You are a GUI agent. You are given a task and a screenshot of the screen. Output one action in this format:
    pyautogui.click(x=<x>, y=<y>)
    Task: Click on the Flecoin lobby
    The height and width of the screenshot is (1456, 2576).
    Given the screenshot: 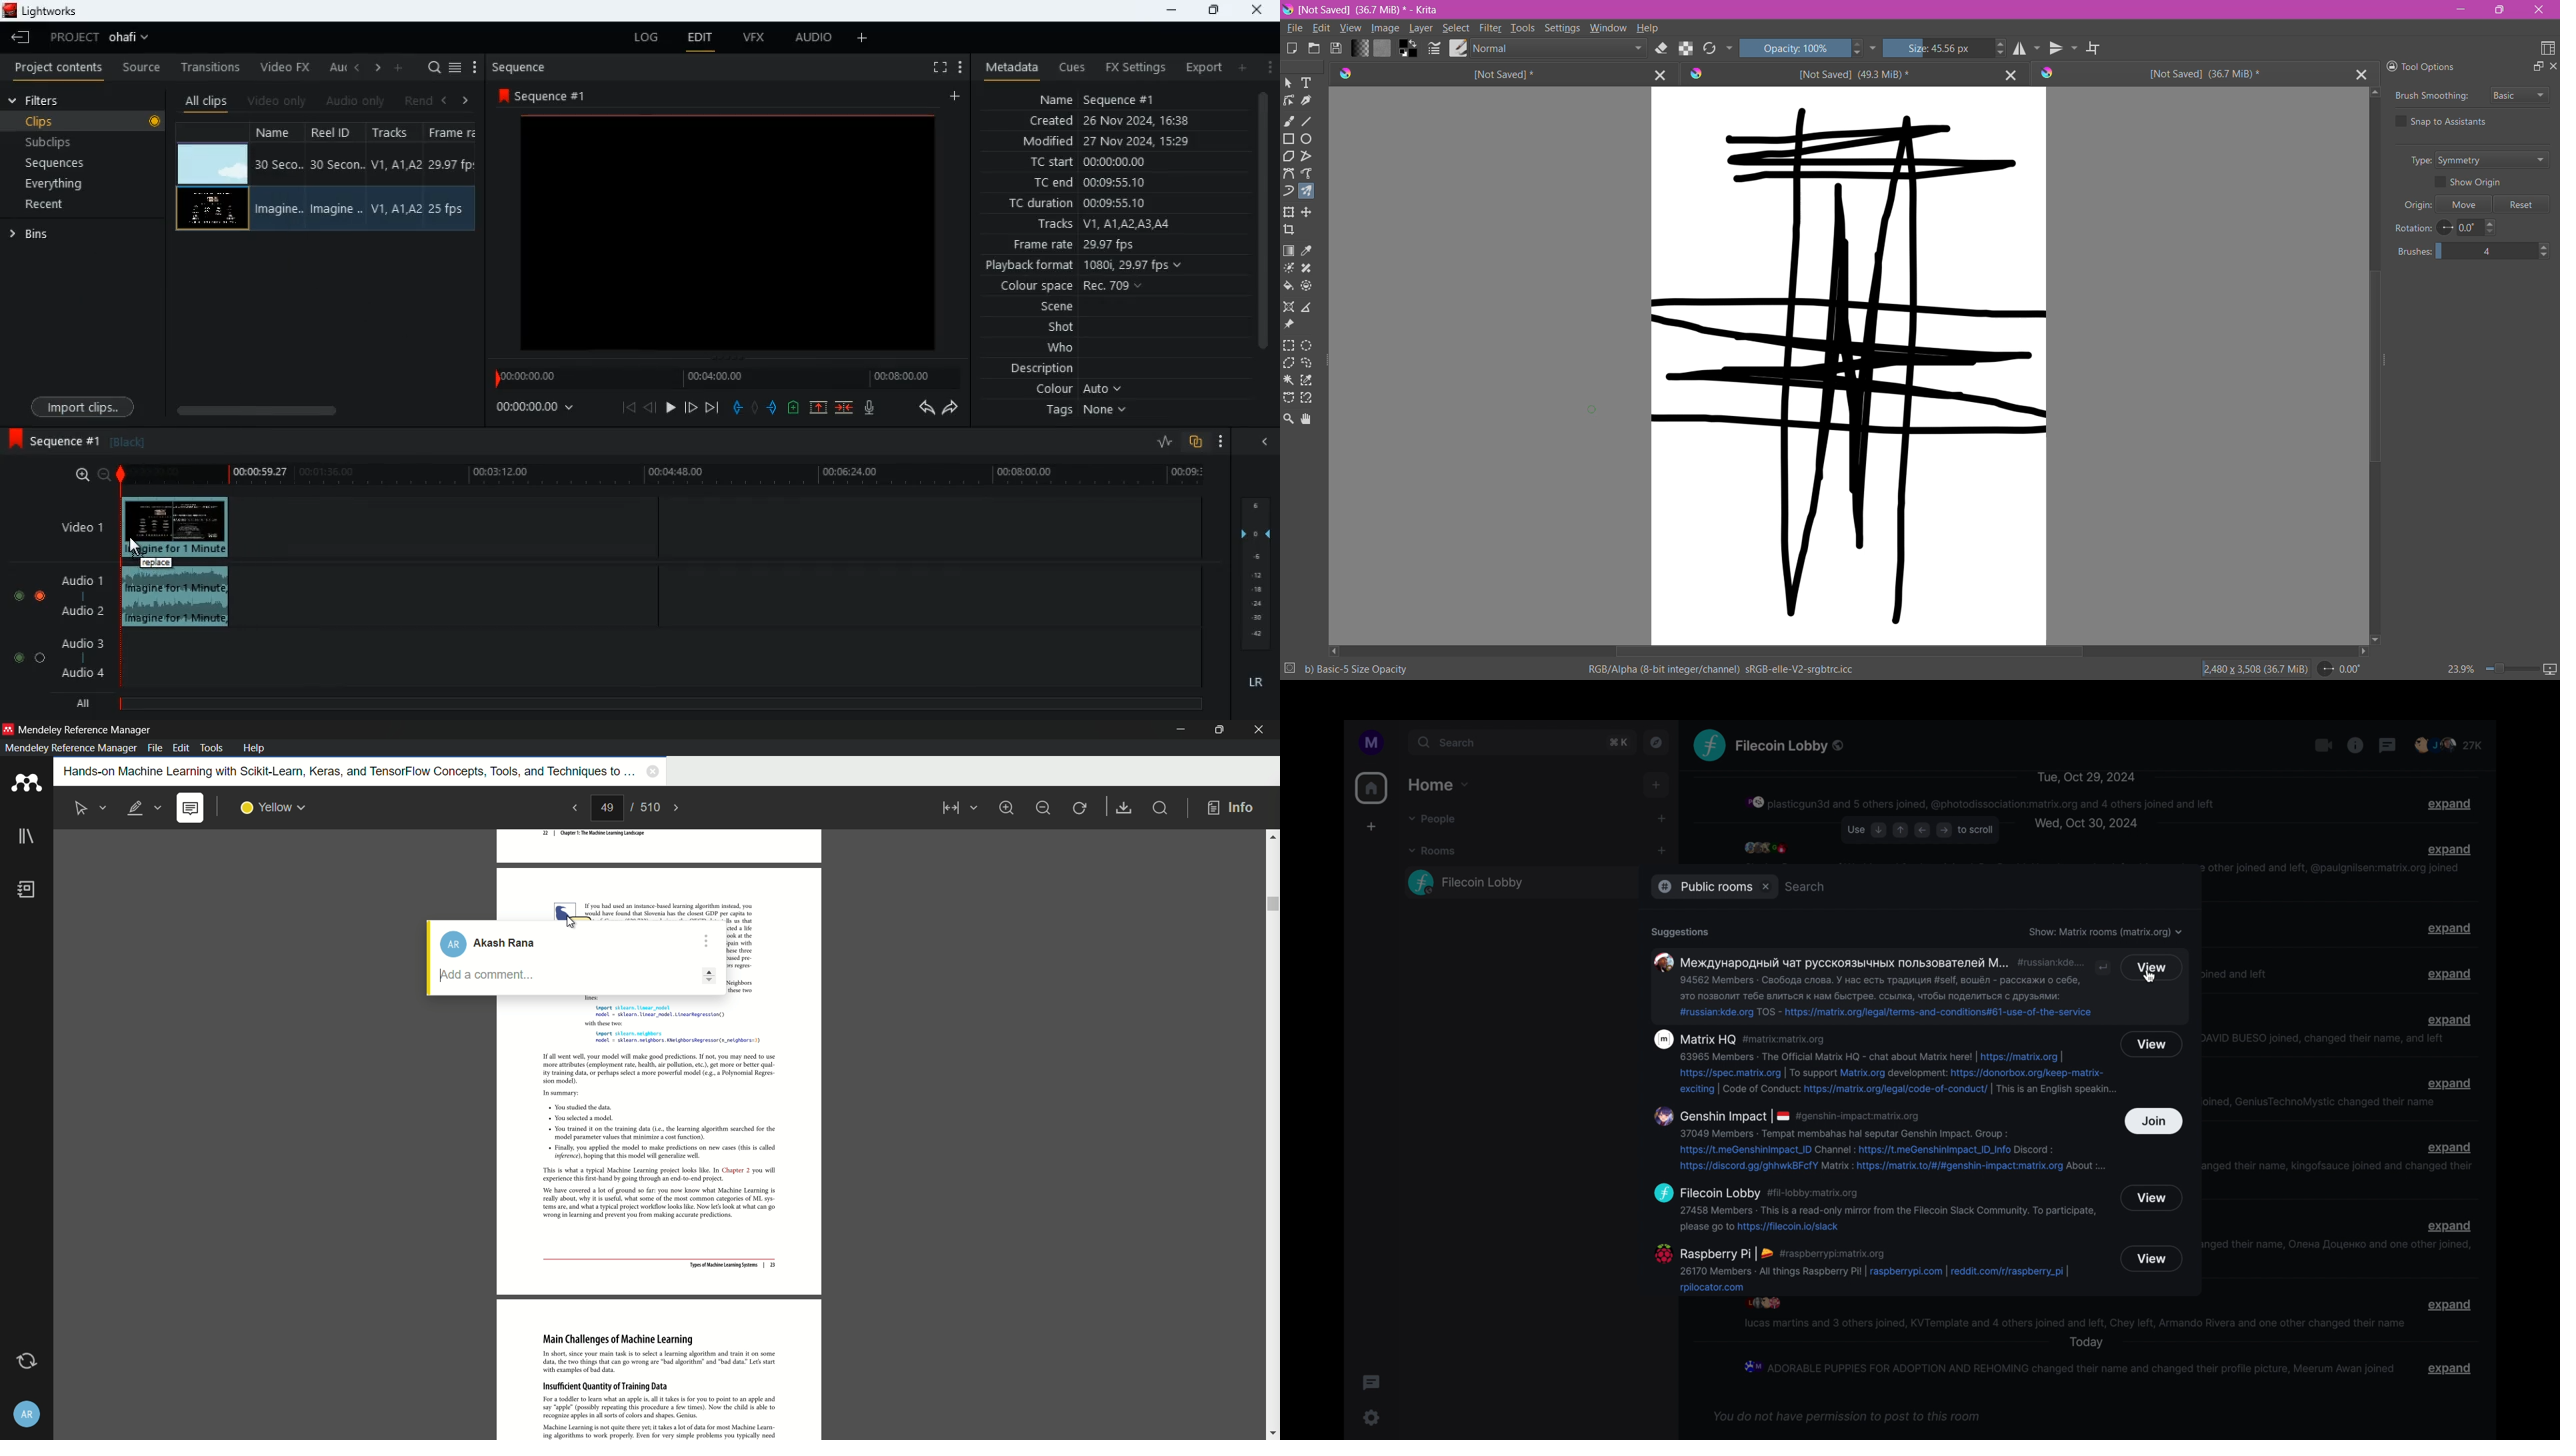 What is the action you would take?
    pyautogui.click(x=1791, y=746)
    